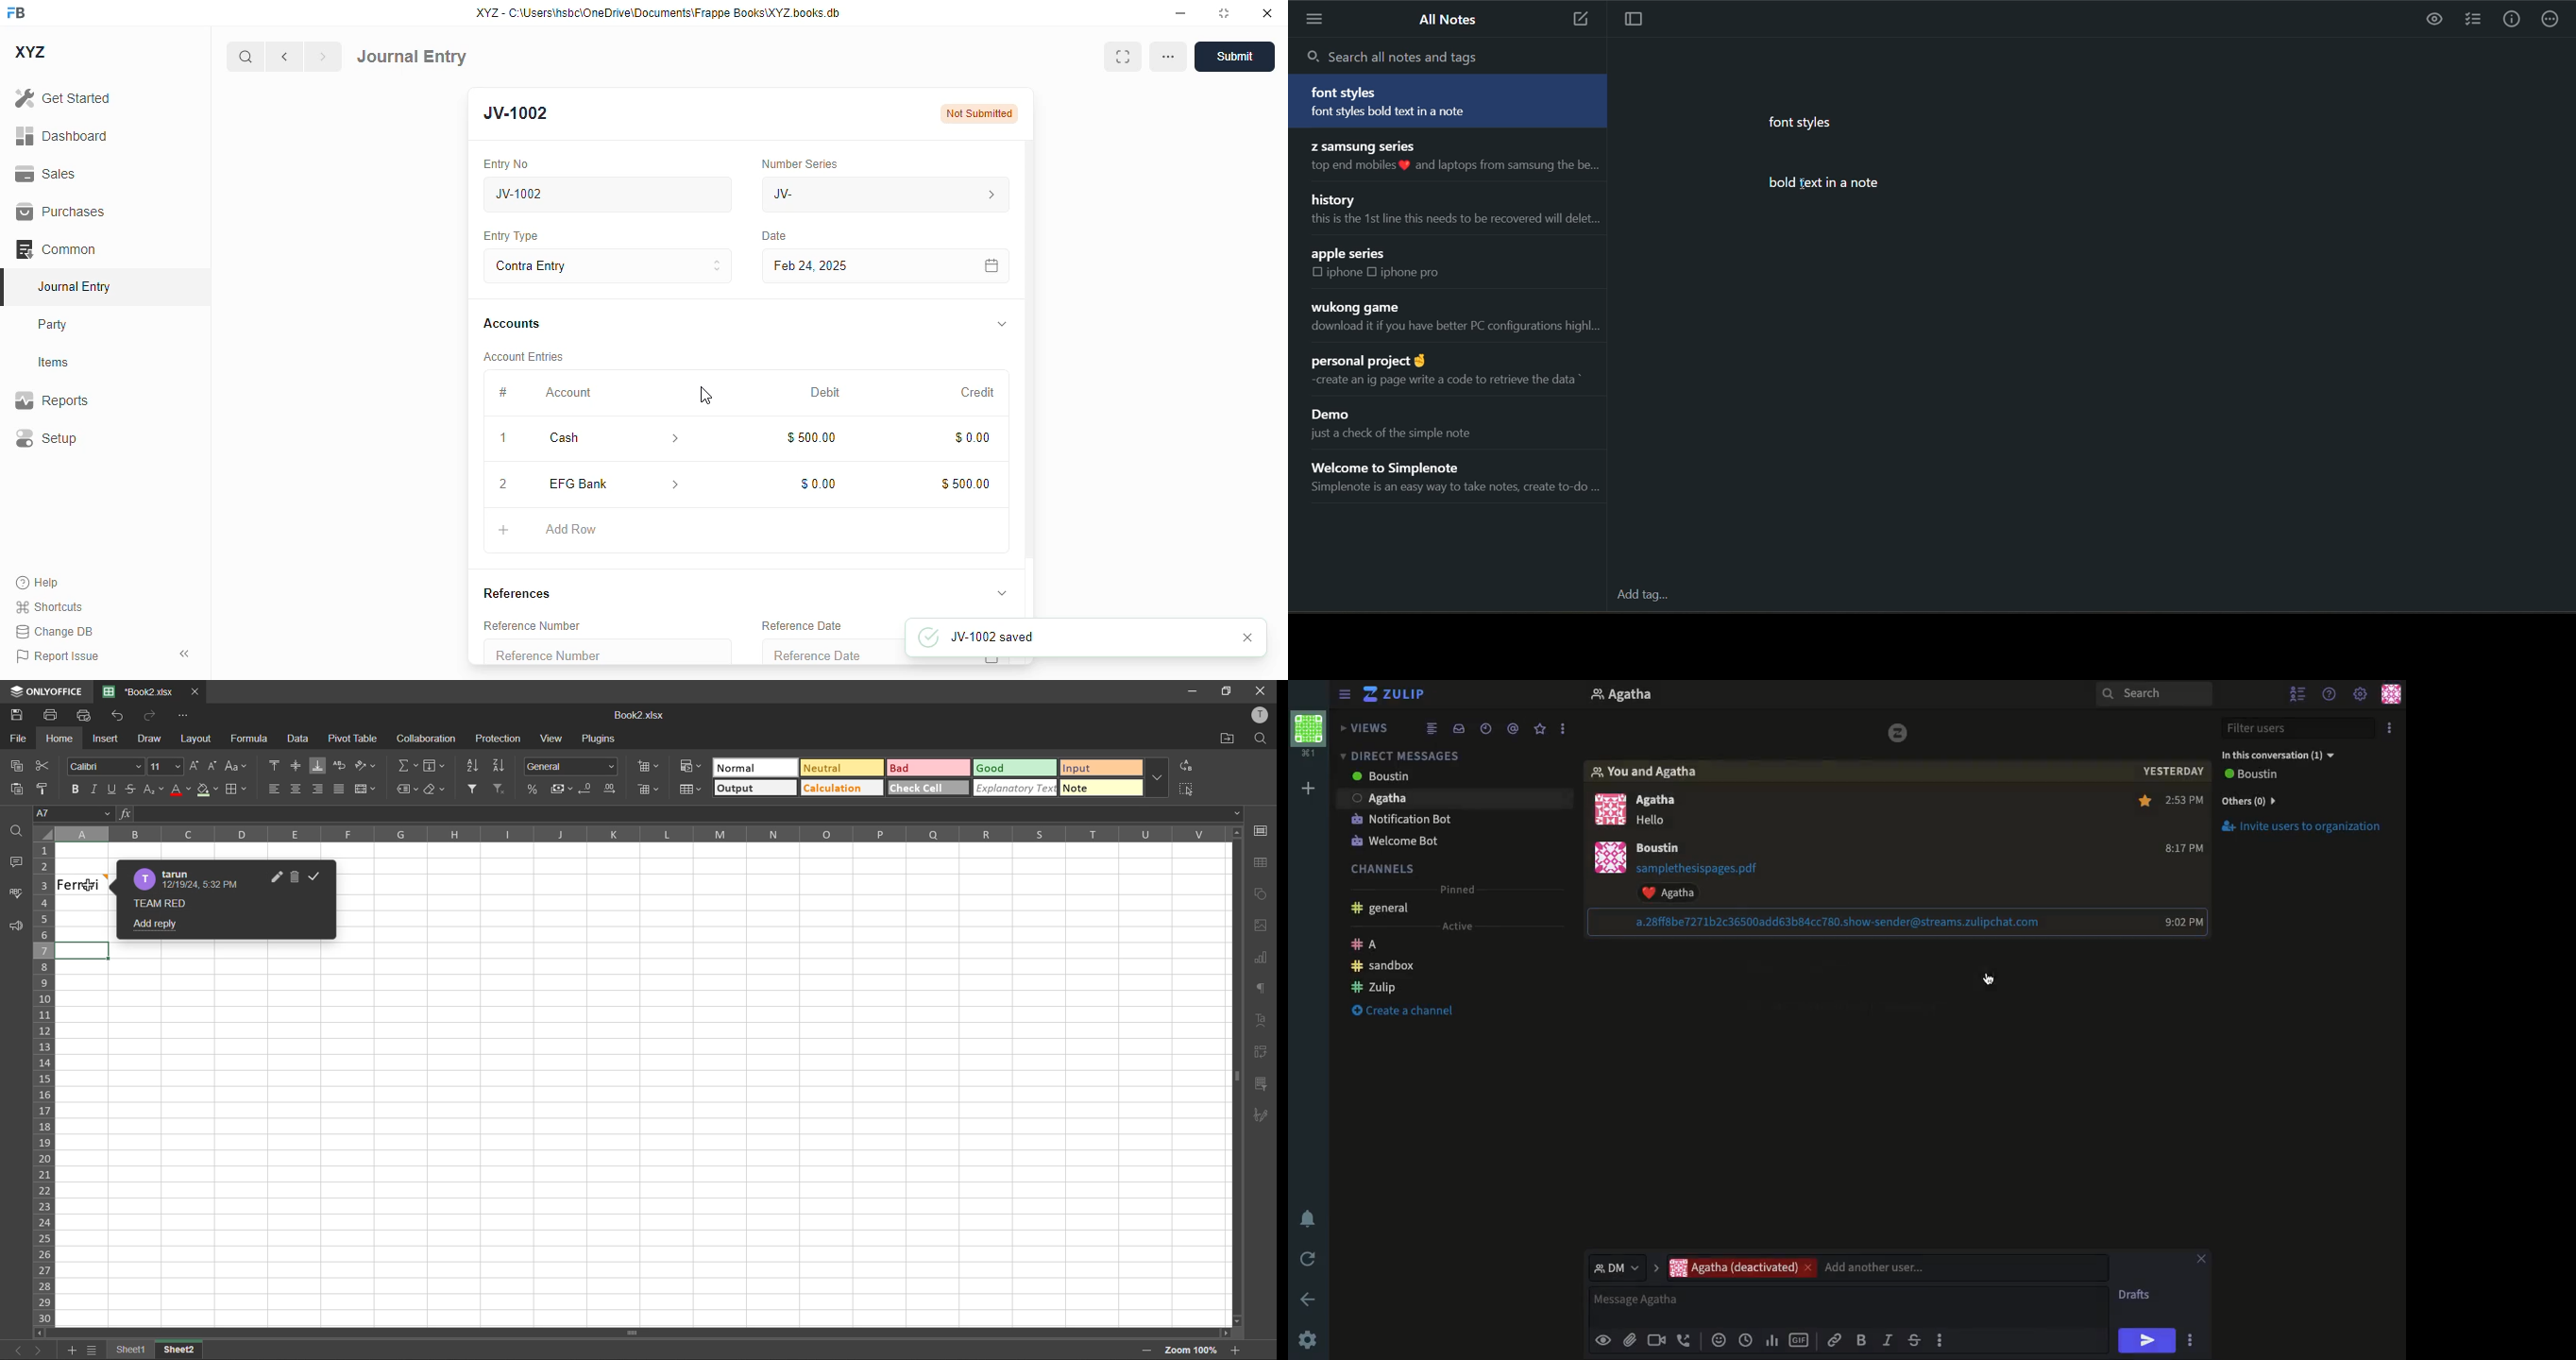 This screenshot has height=1372, width=2576. Describe the element at coordinates (45, 174) in the screenshot. I see `sales` at that location.